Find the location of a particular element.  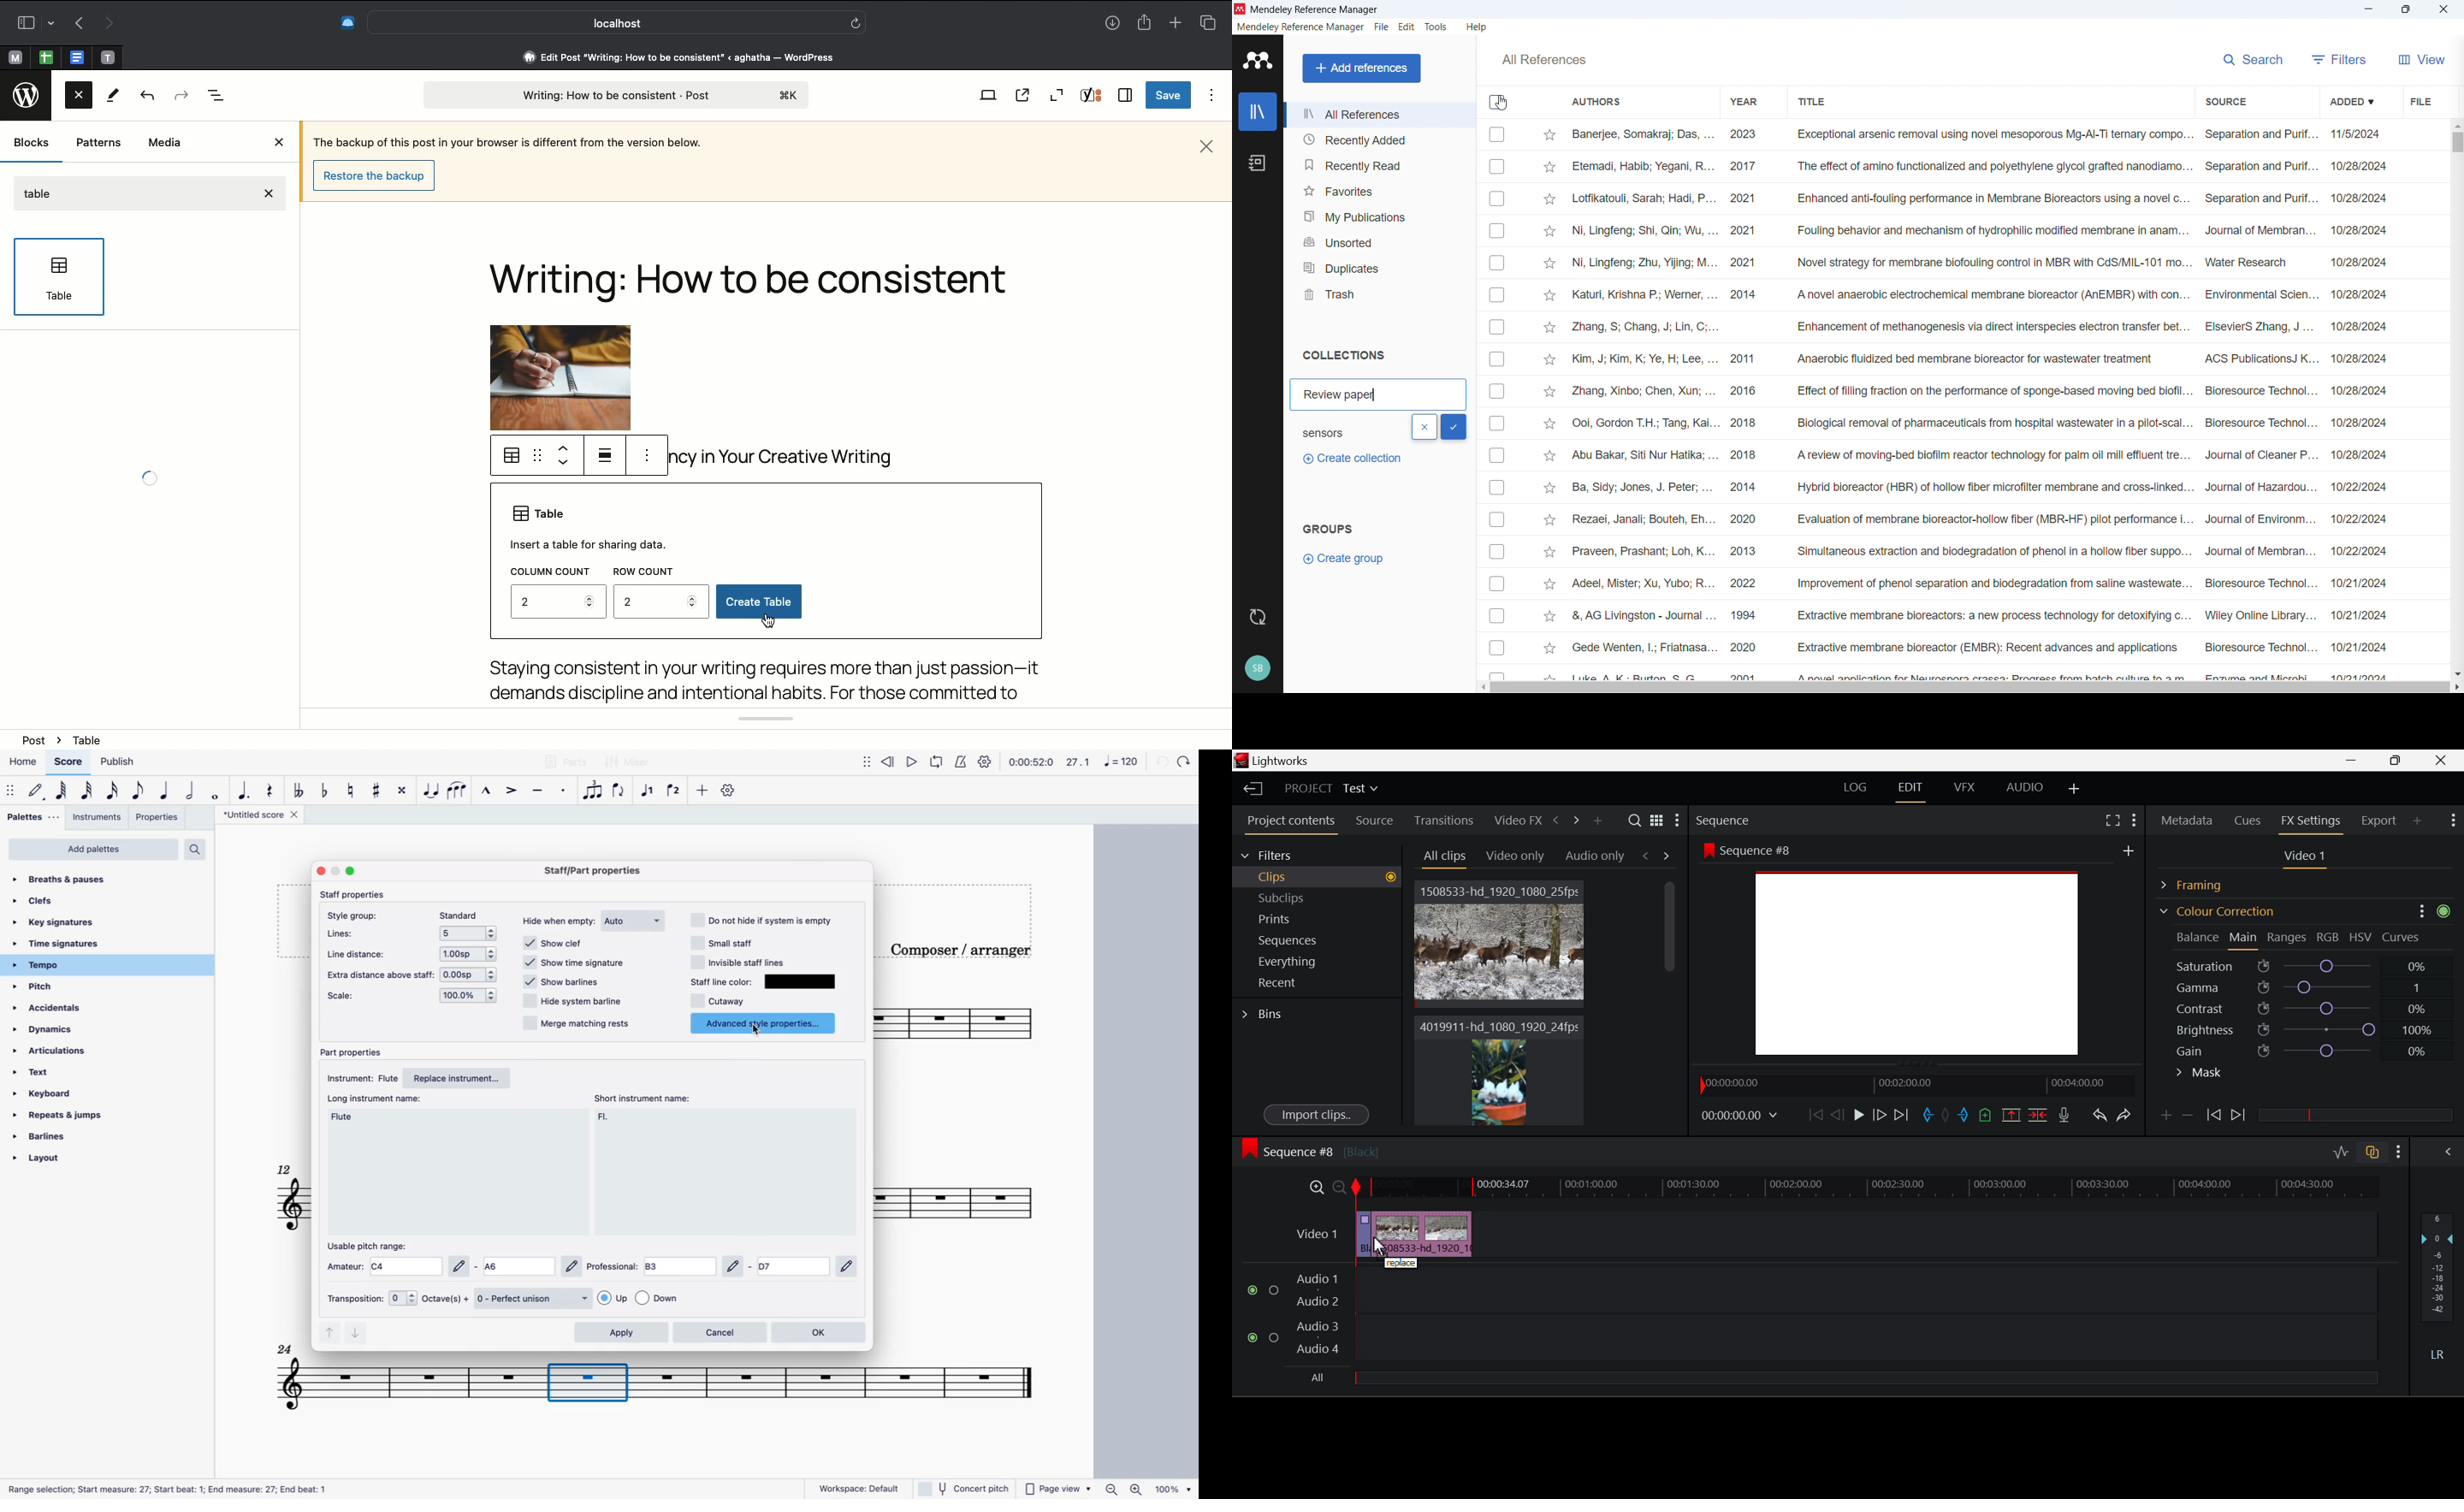

Ooi, Gordon T.H.; Tang, Kai... 2018 Biological removal of pharmaceuticals from hospital wastewater in a pilot-scal... Bioresource Technol... 10/28/2024 is located at coordinates (1980, 422).